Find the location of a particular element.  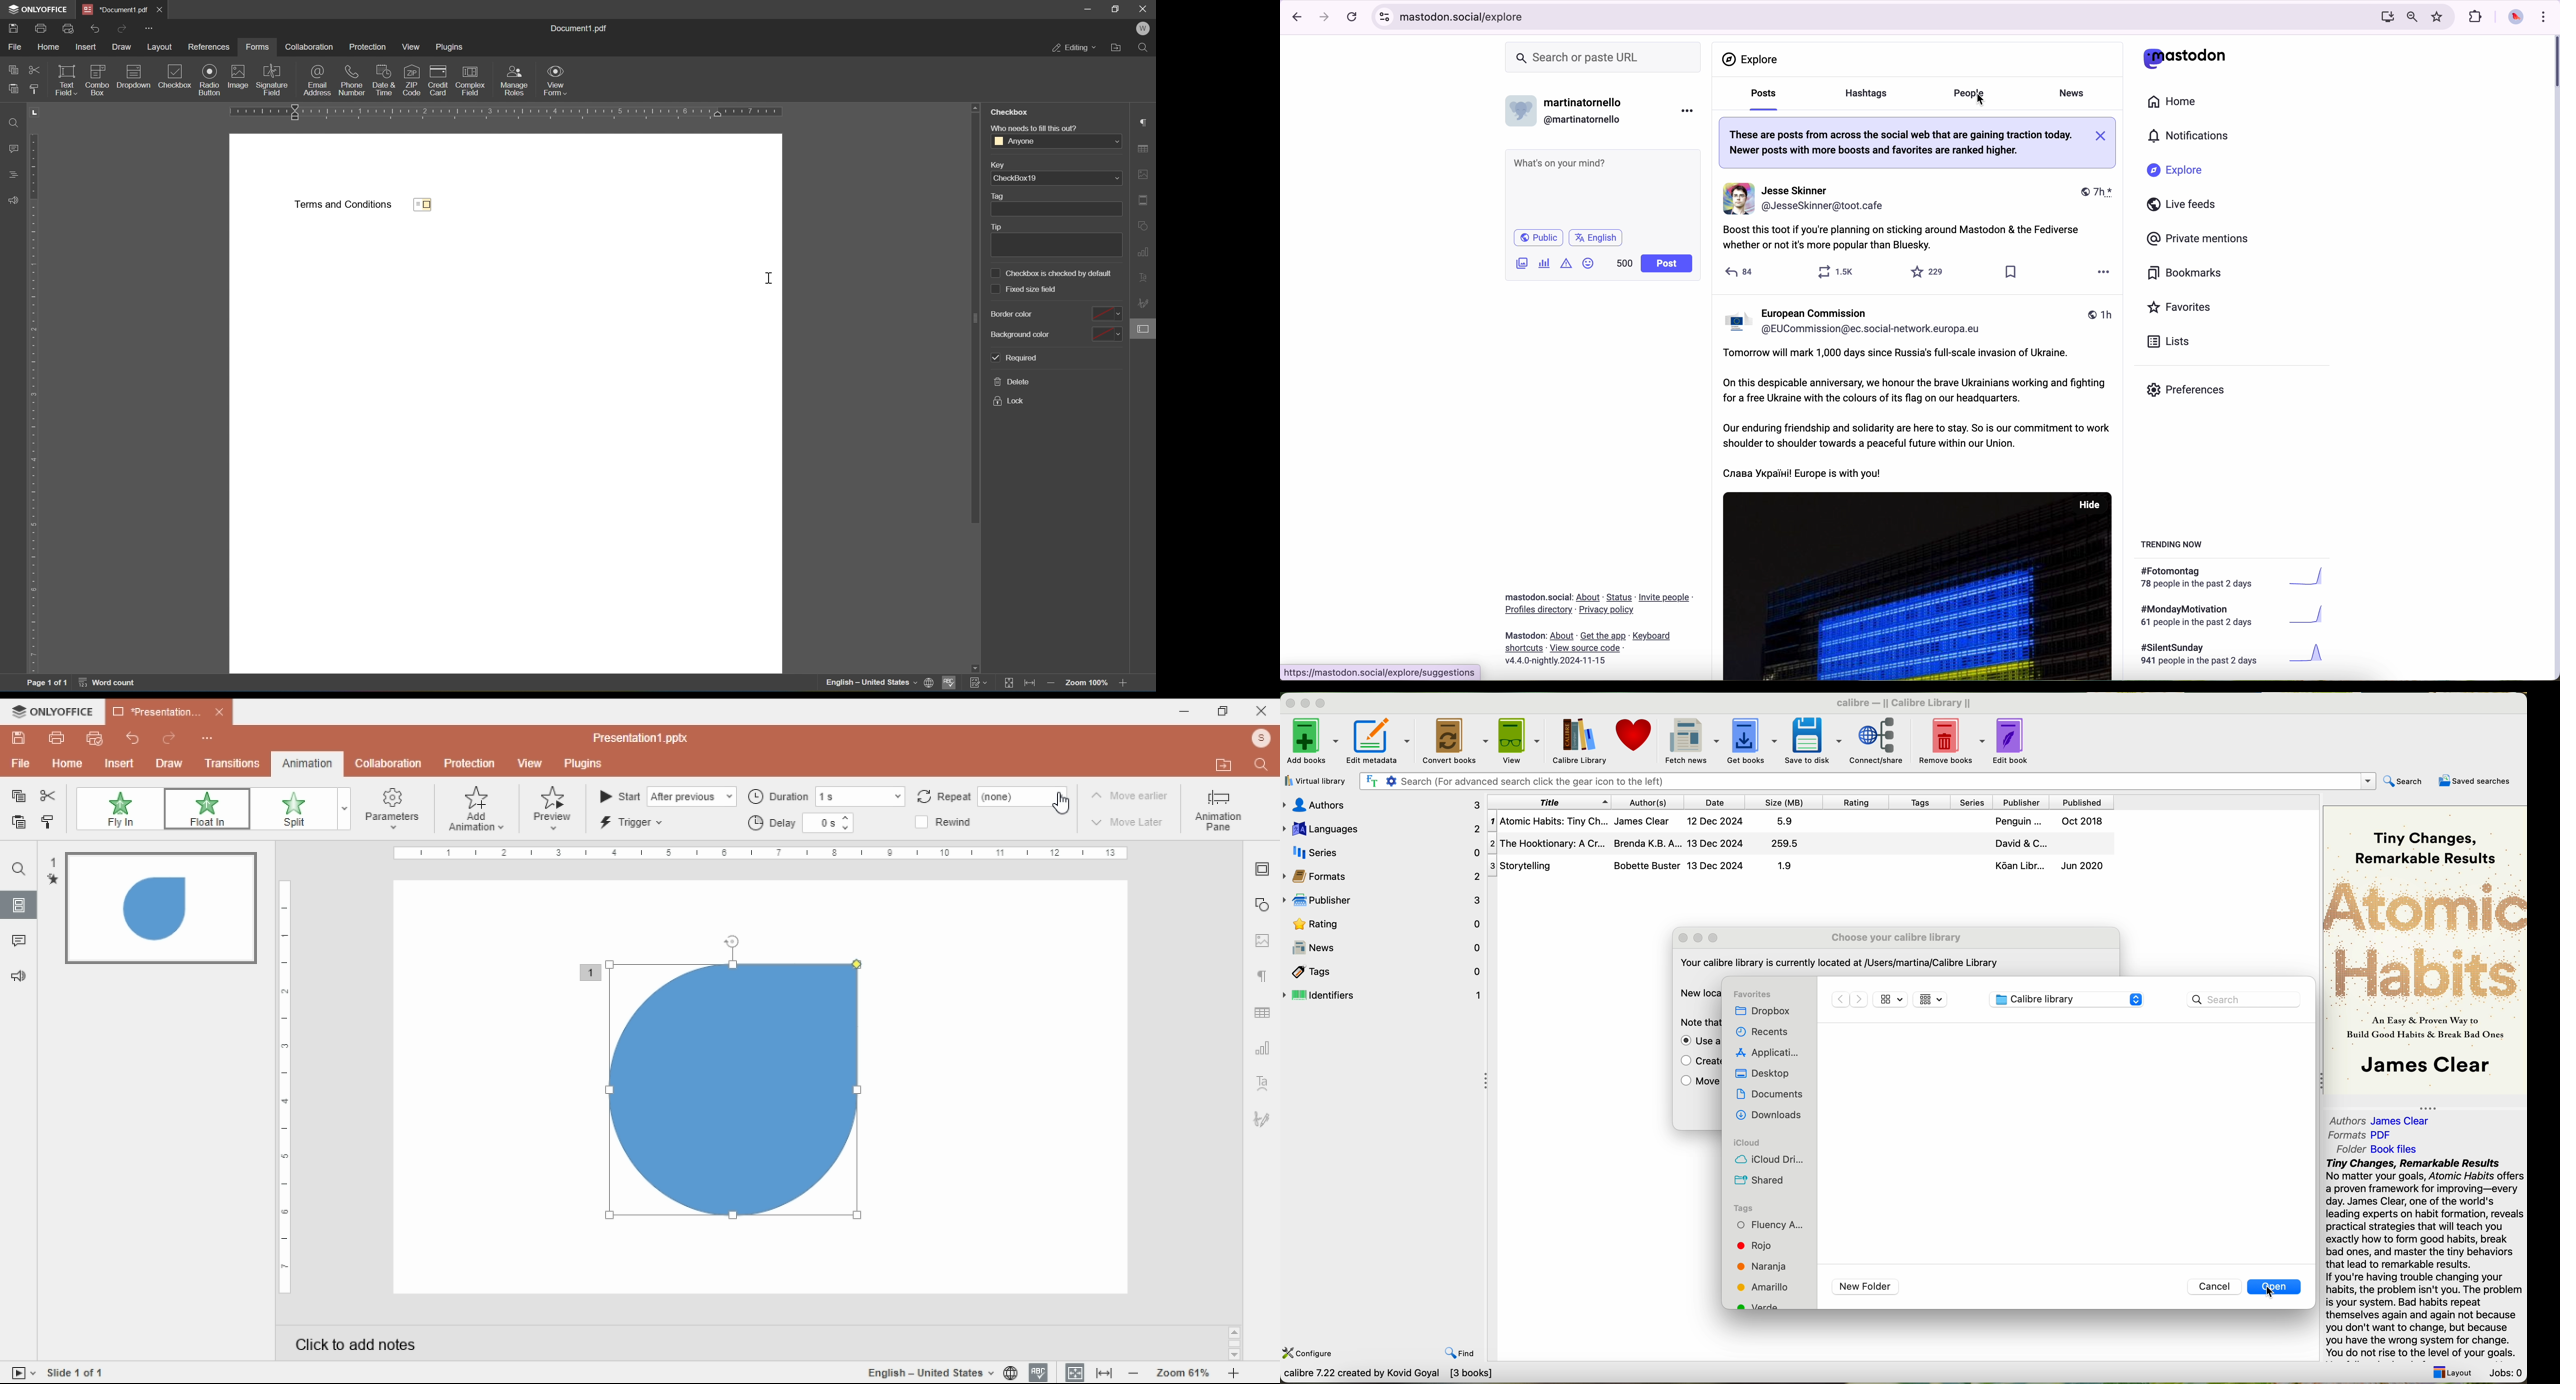

draw is located at coordinates (169, 763).